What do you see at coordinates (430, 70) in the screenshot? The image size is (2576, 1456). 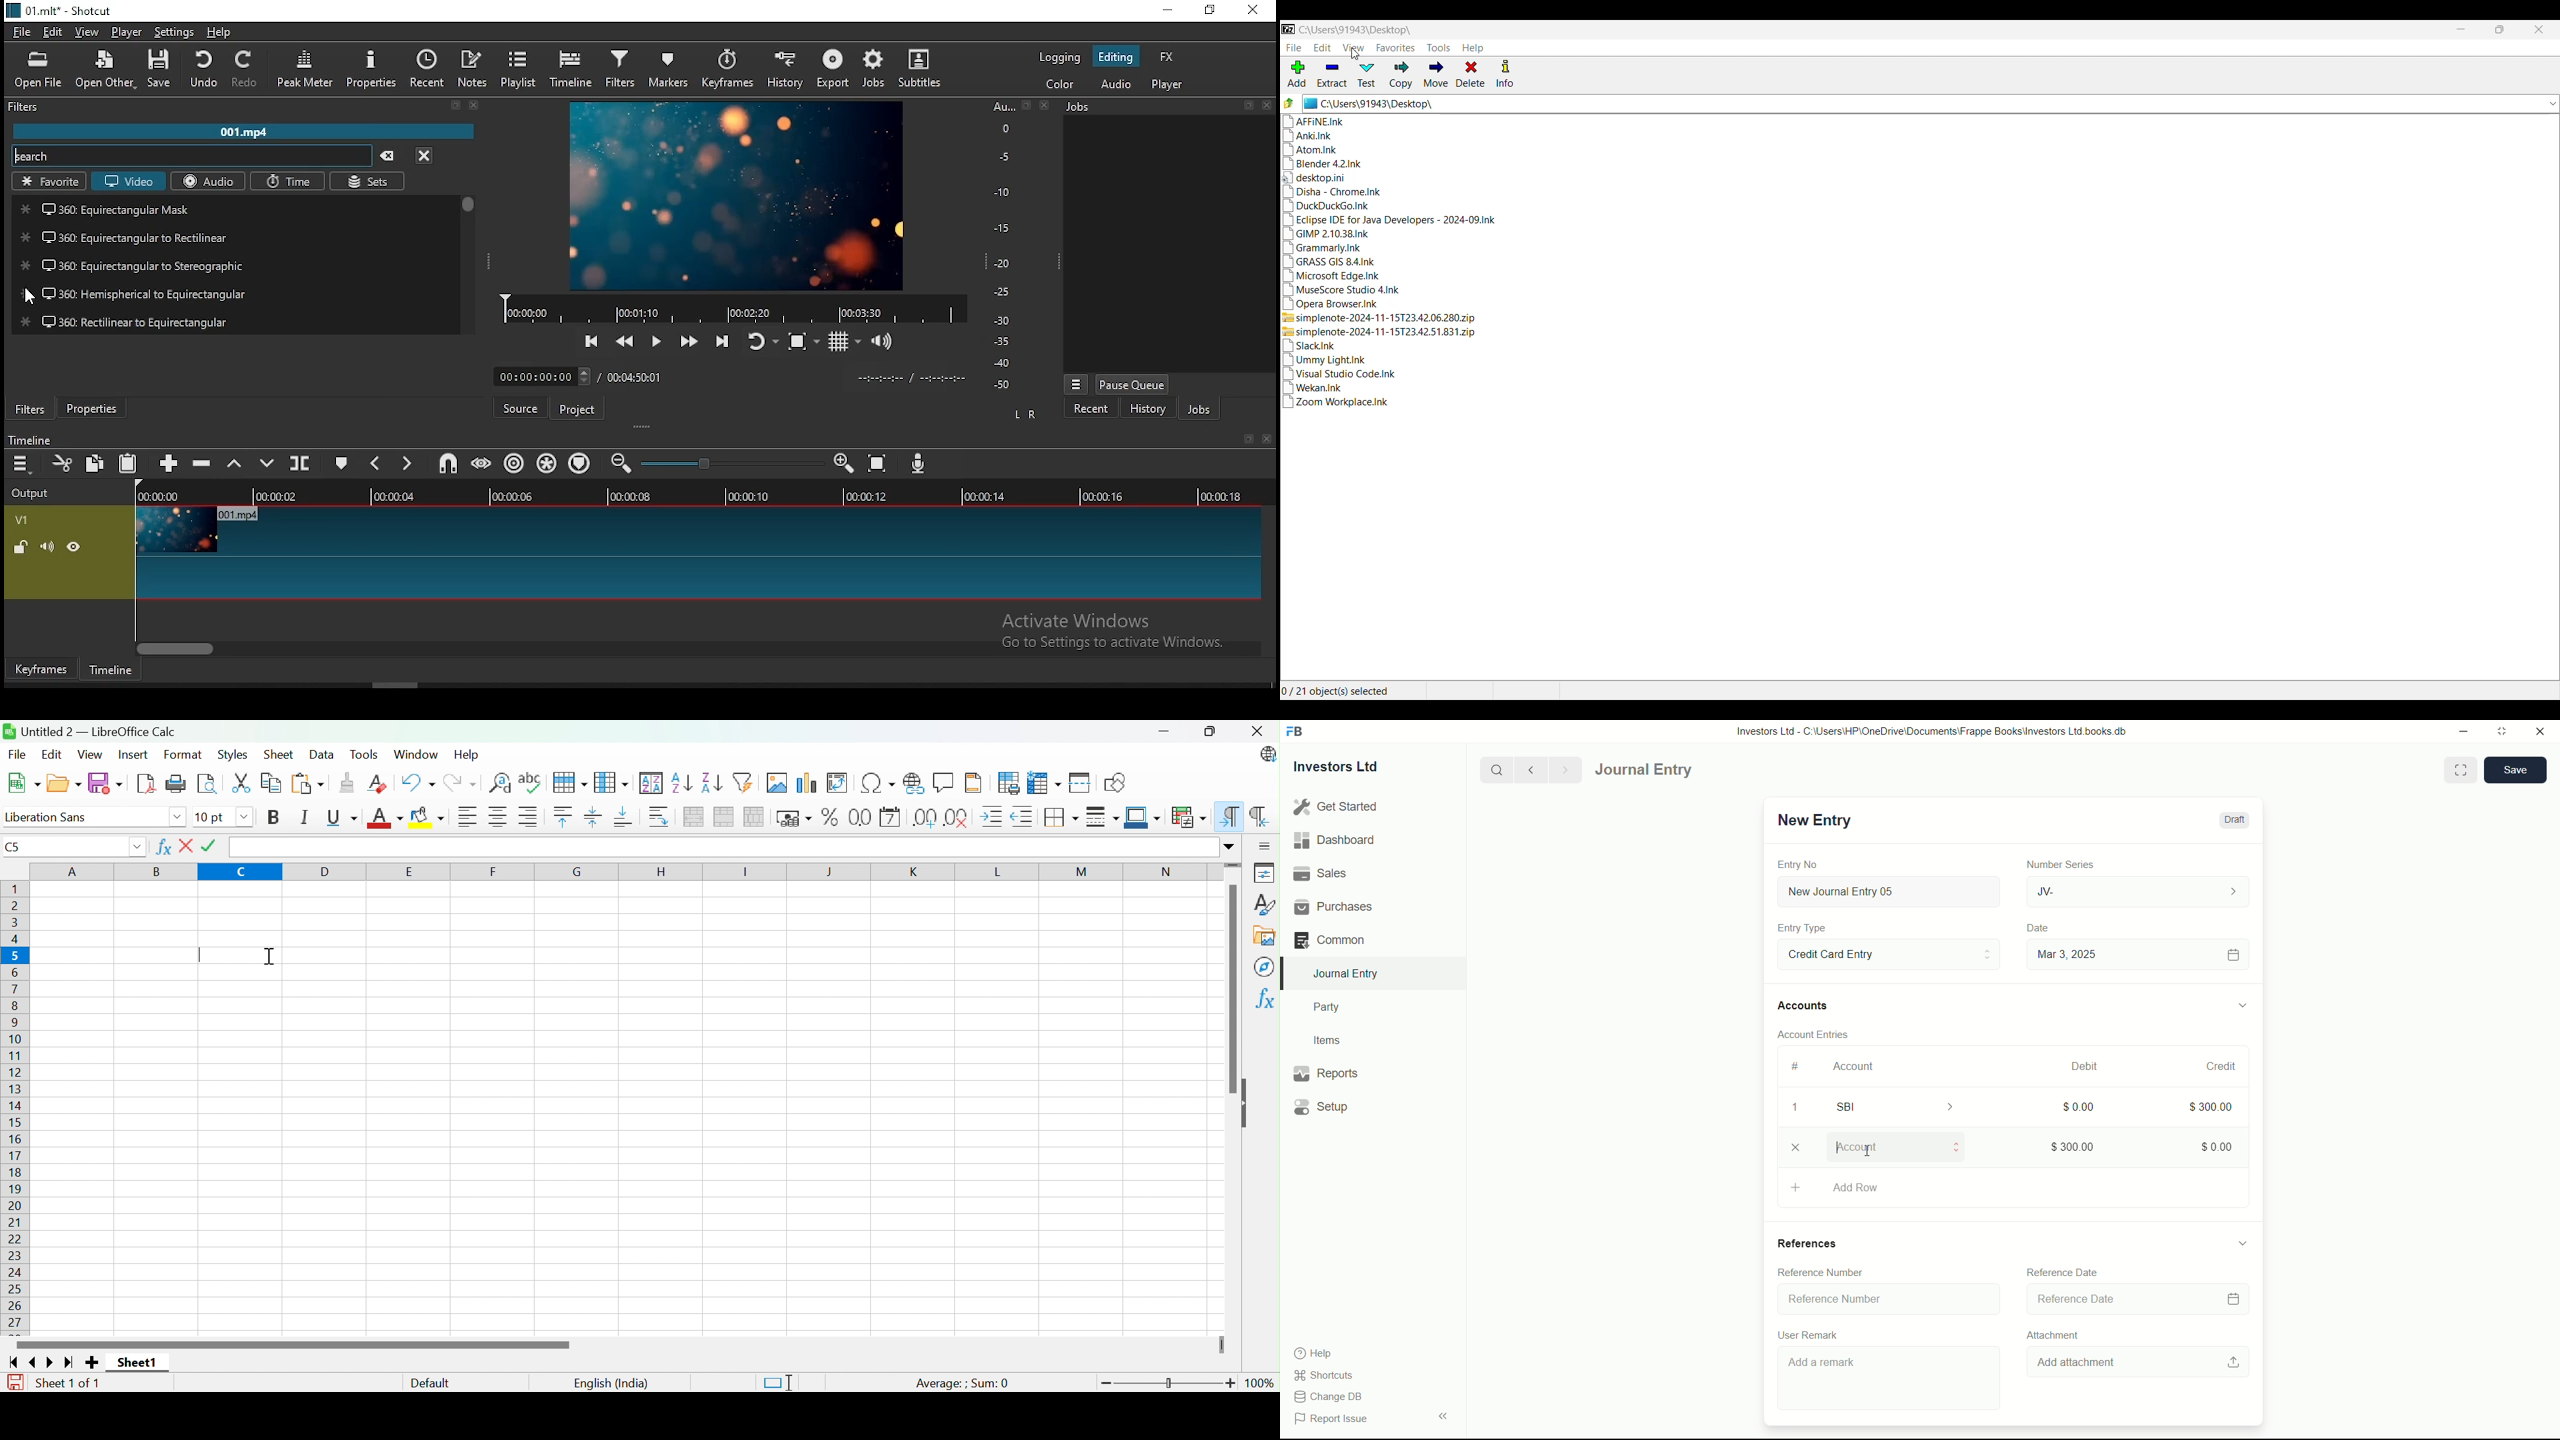 I see `recent` at bounding box center [430, 70].